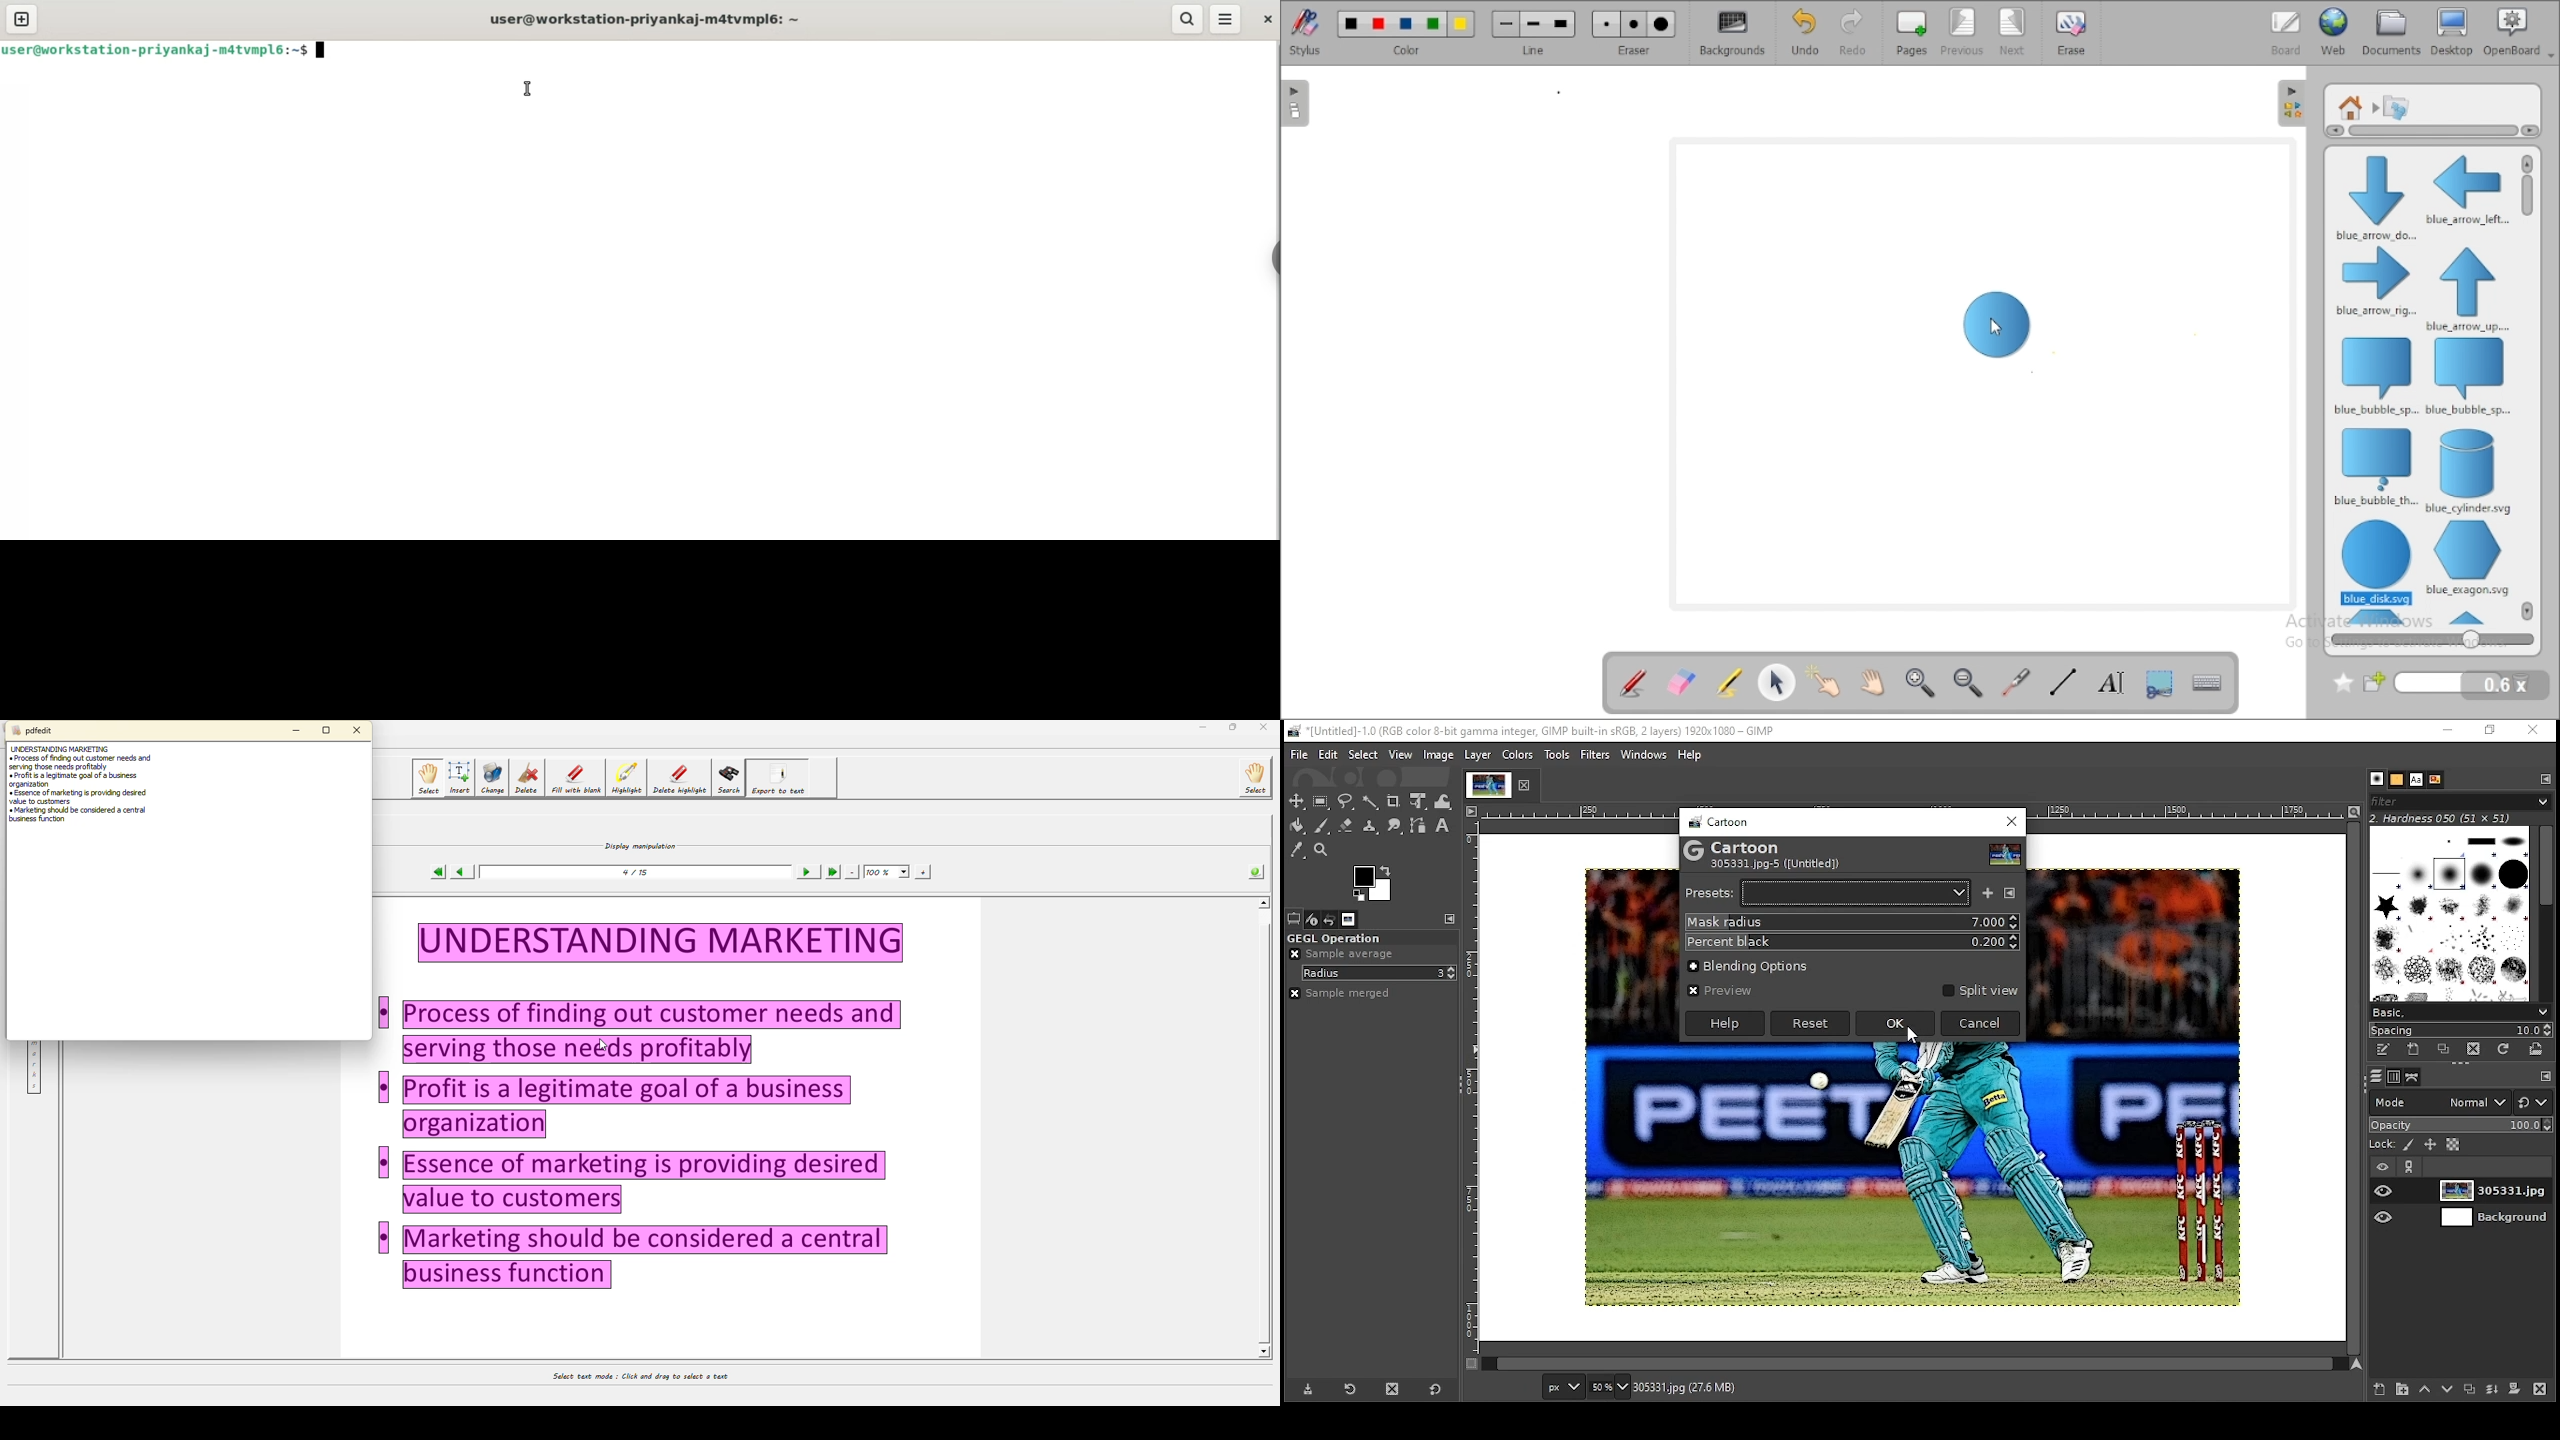 The height and width of the screenshot is (1456, 2576). What do you see at coordinates (1349, 920) in the screenshot?
I see `images` at bounding box center [1349, 920].